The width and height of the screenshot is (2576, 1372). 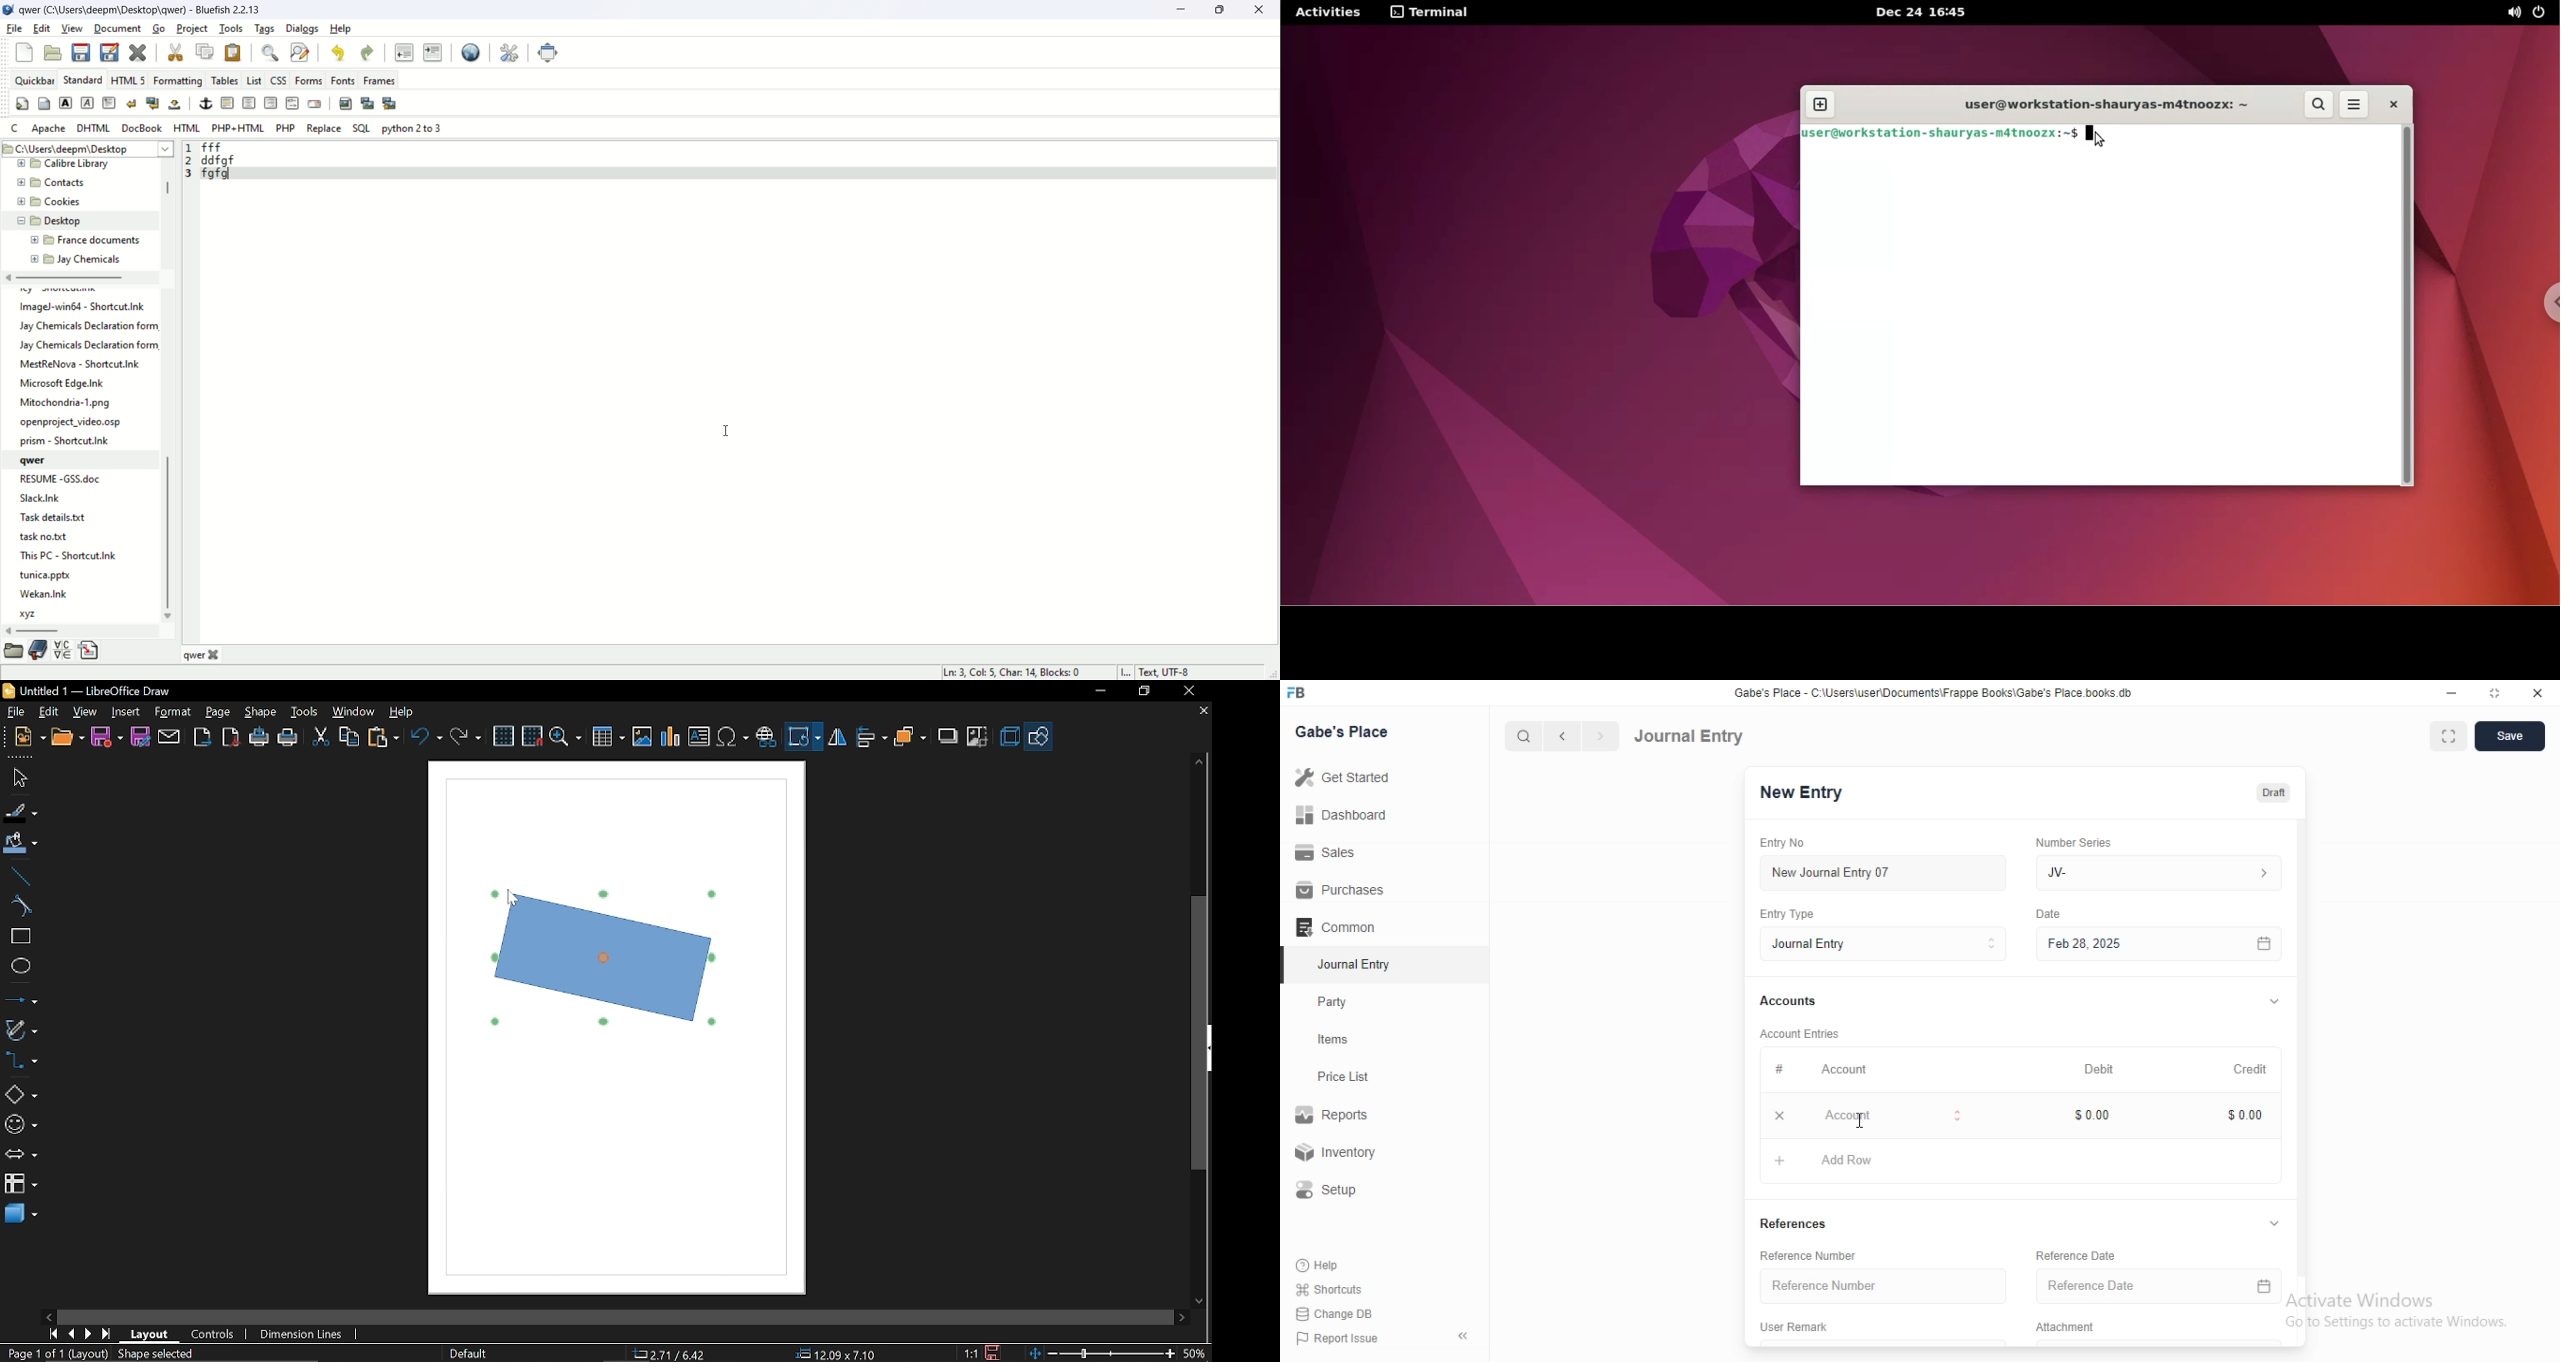 What do you see at coordinates (217, 656) in the screenshot?
I see `title` at bounding box center [217, 656].